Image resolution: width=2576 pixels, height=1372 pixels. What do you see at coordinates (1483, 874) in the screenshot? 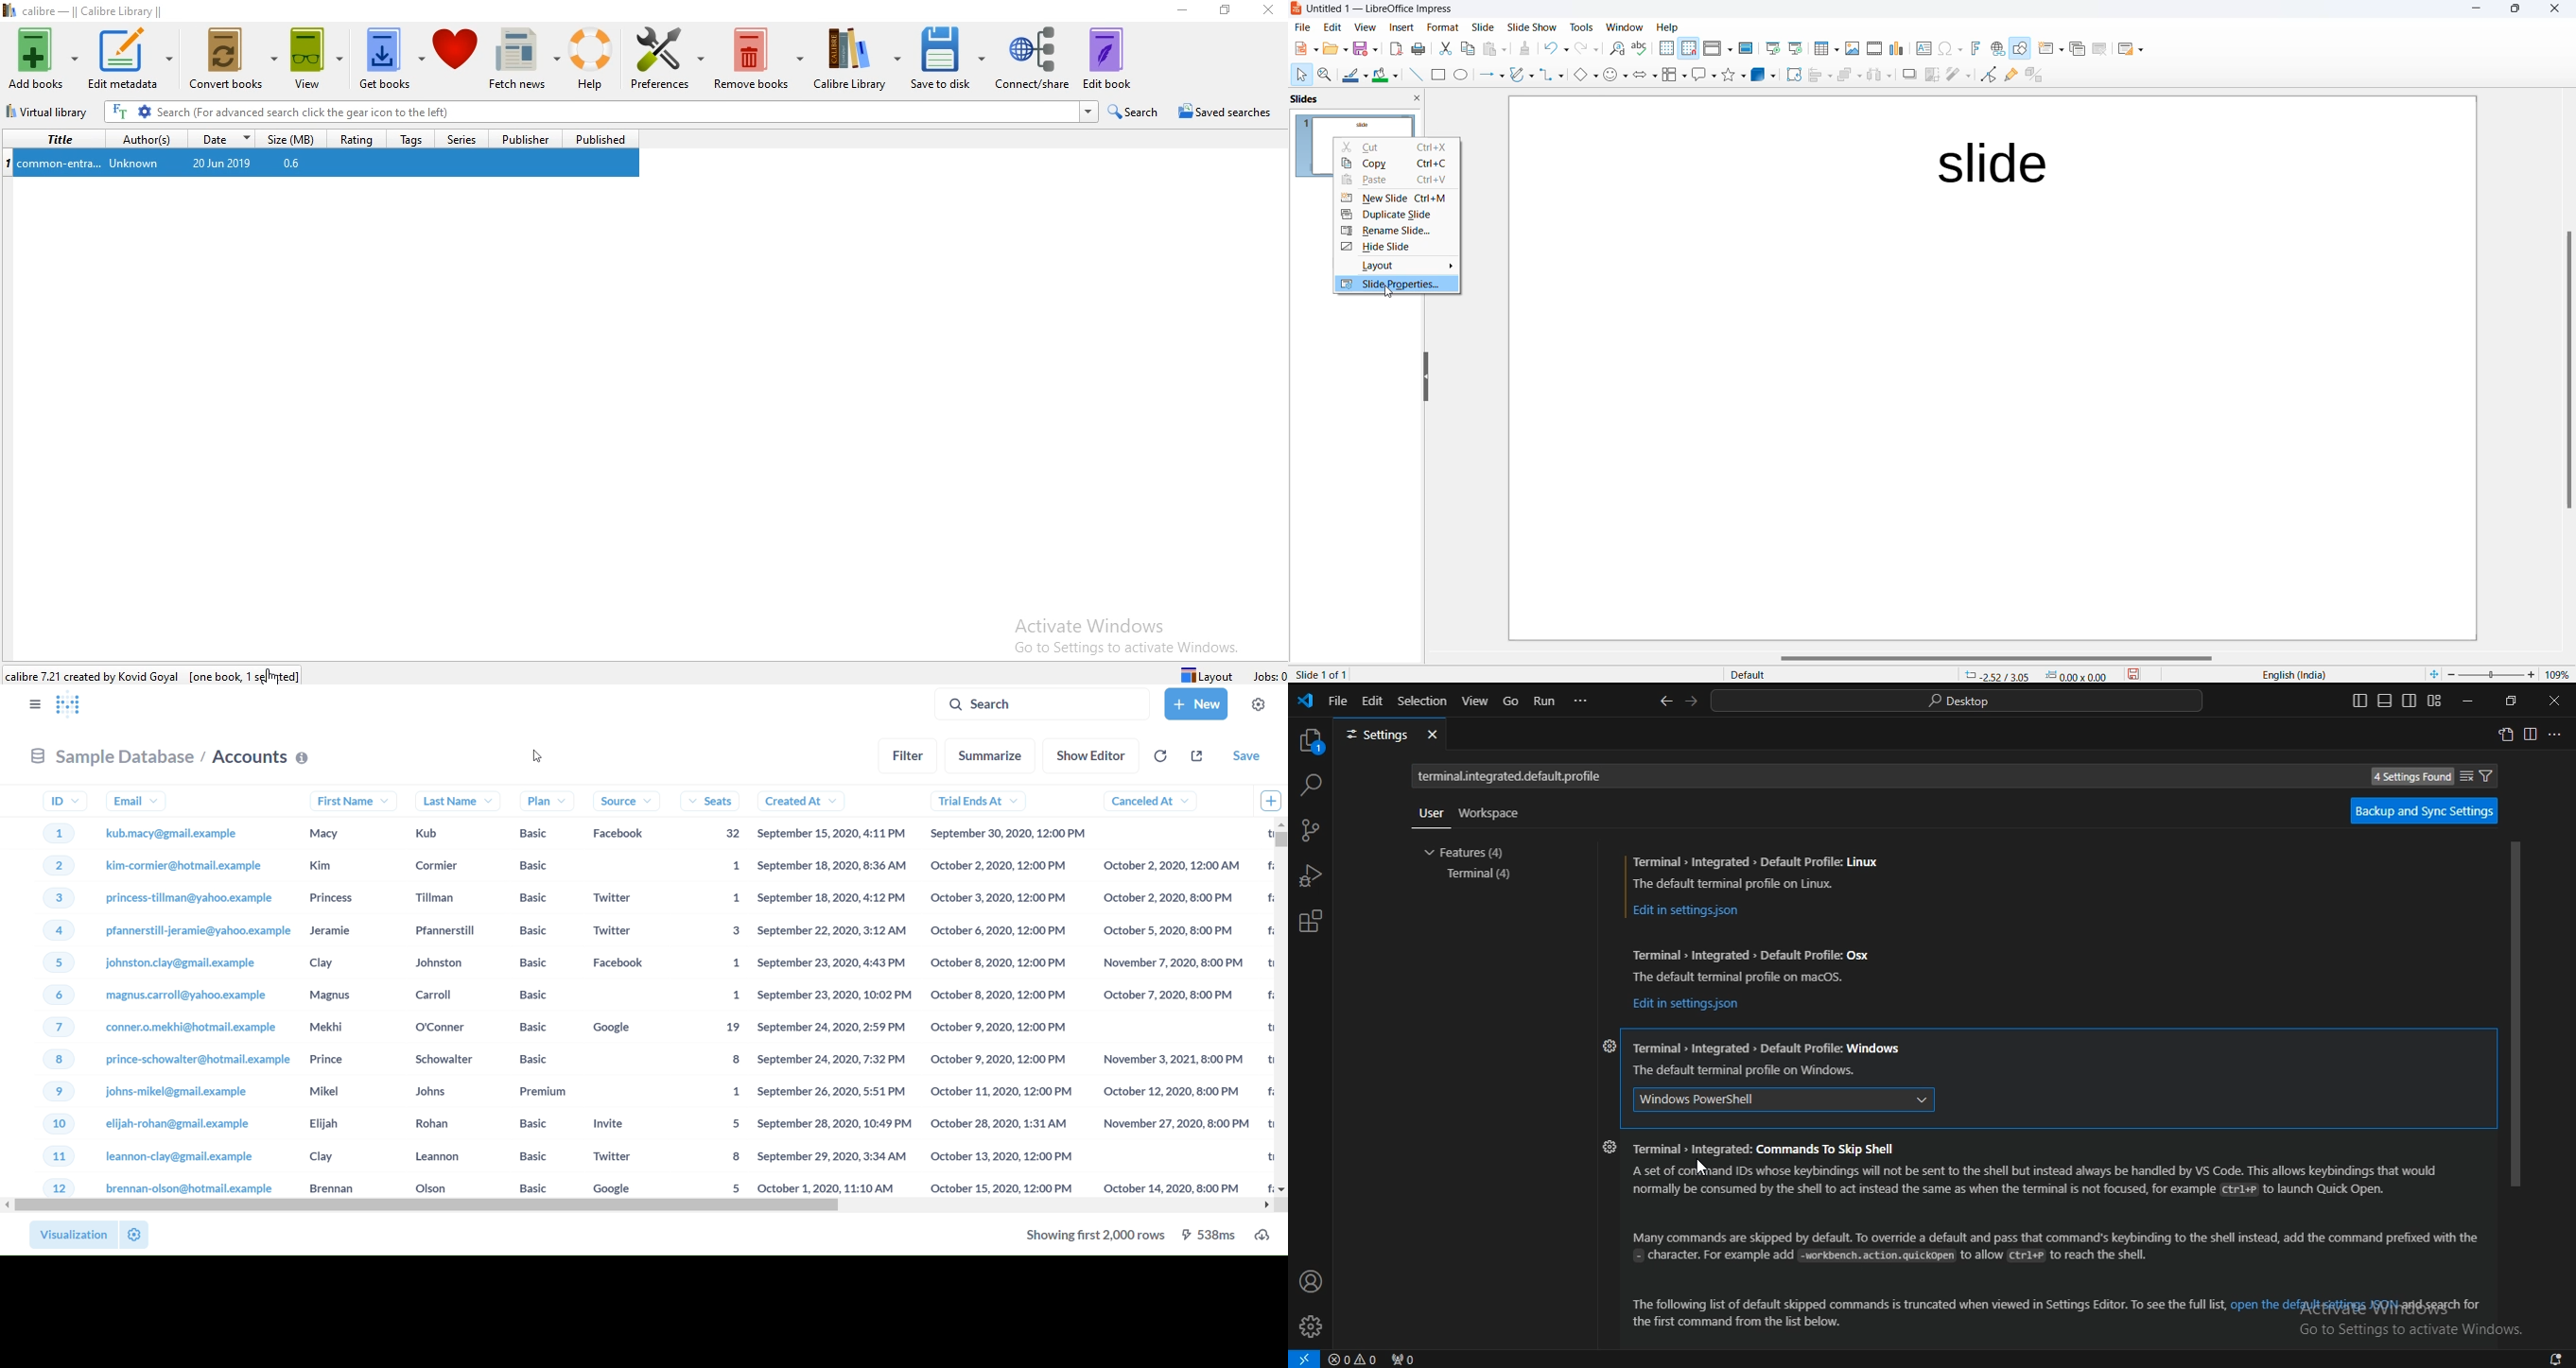
I see `terminal` at bounding box center [1483, 874].